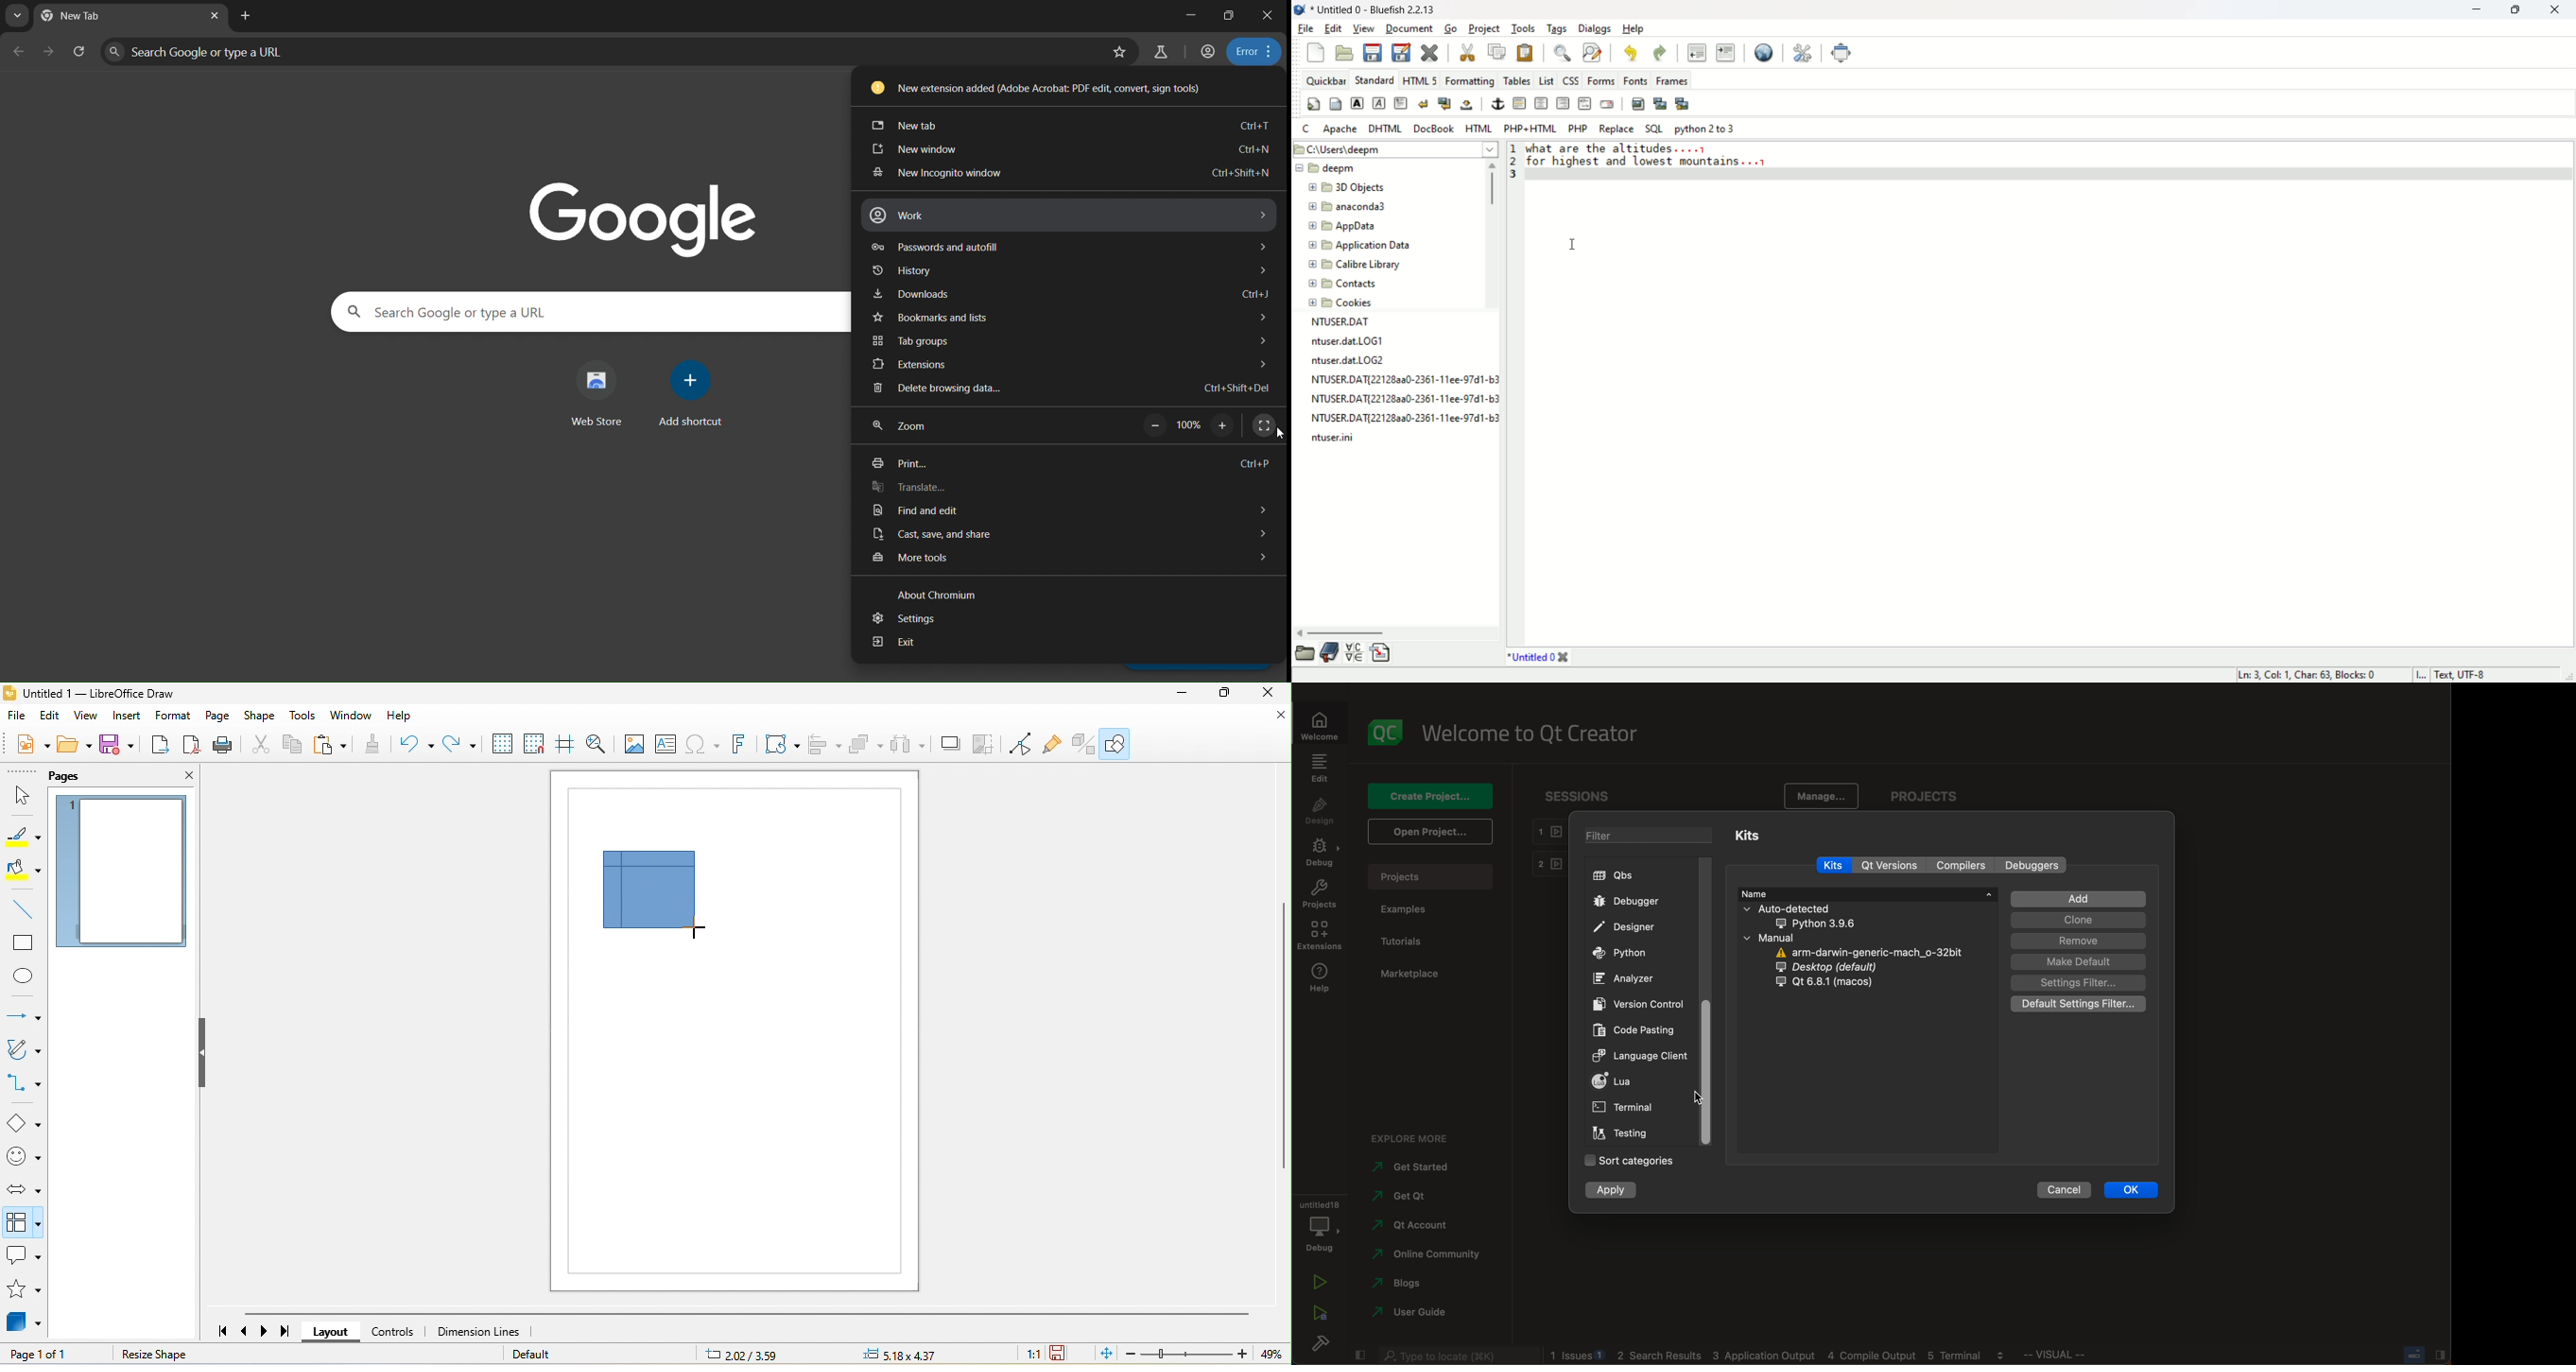  Describe the element at coordinates (917, 1354) in the screenshot. I see `5.18 x 4.37` at that location.